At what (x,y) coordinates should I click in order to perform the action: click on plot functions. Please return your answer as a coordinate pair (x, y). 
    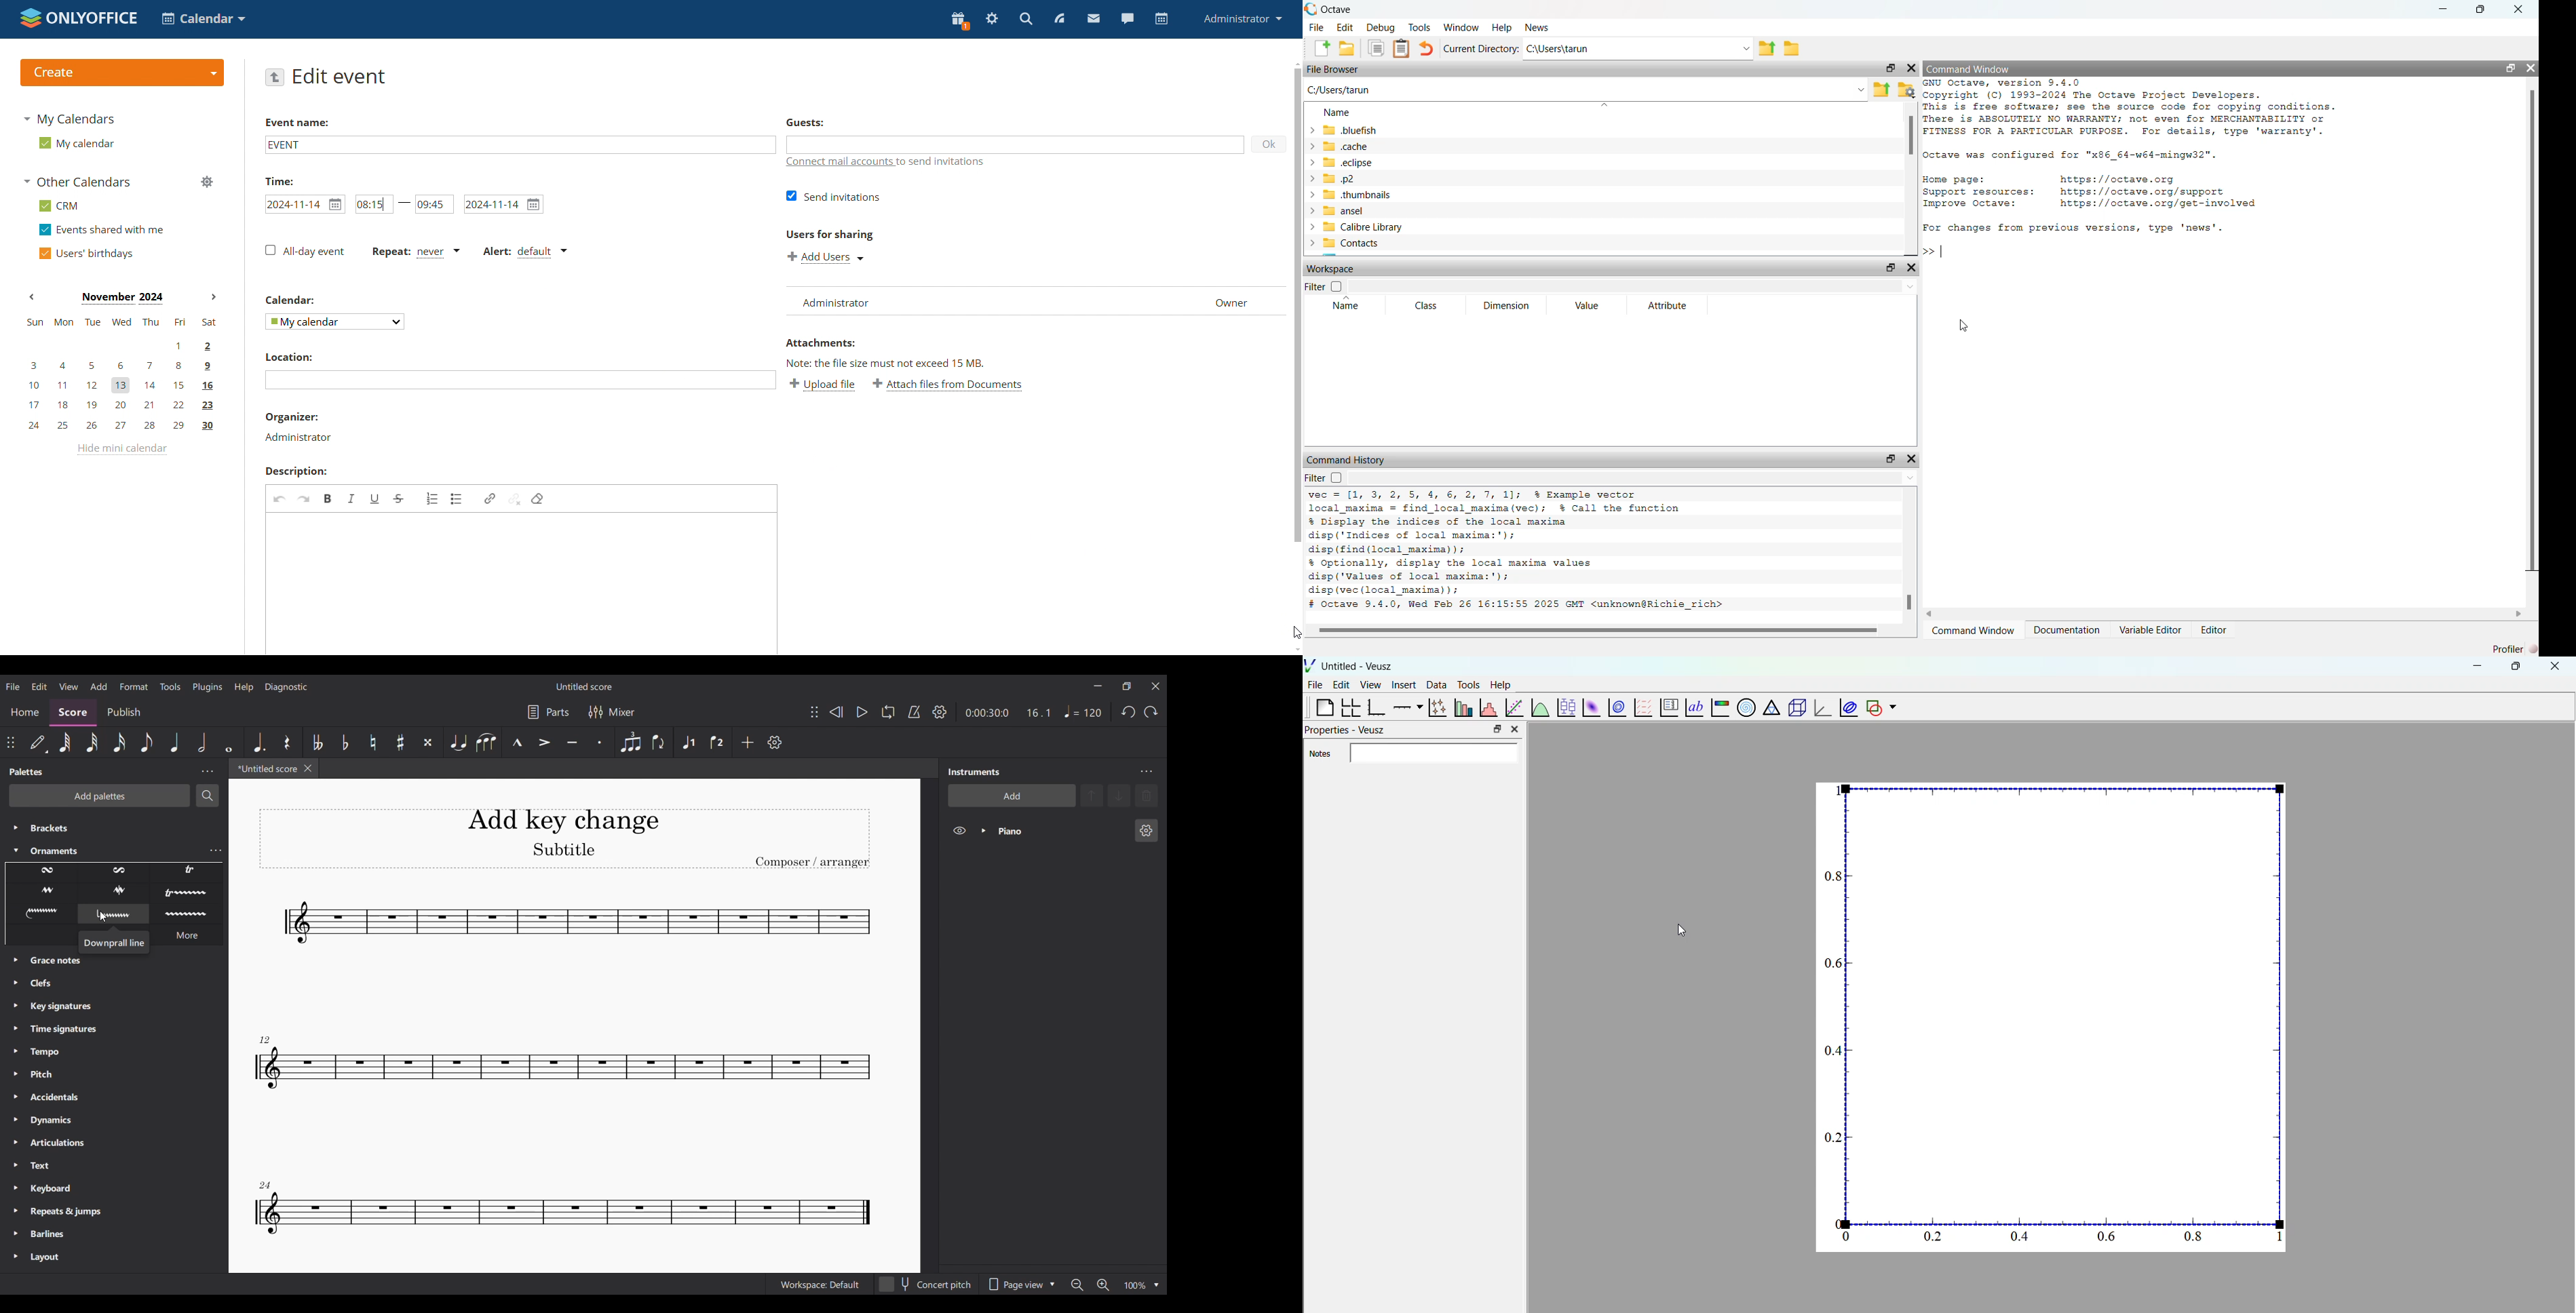
    Looking at the image, I should click on (1539, 707).